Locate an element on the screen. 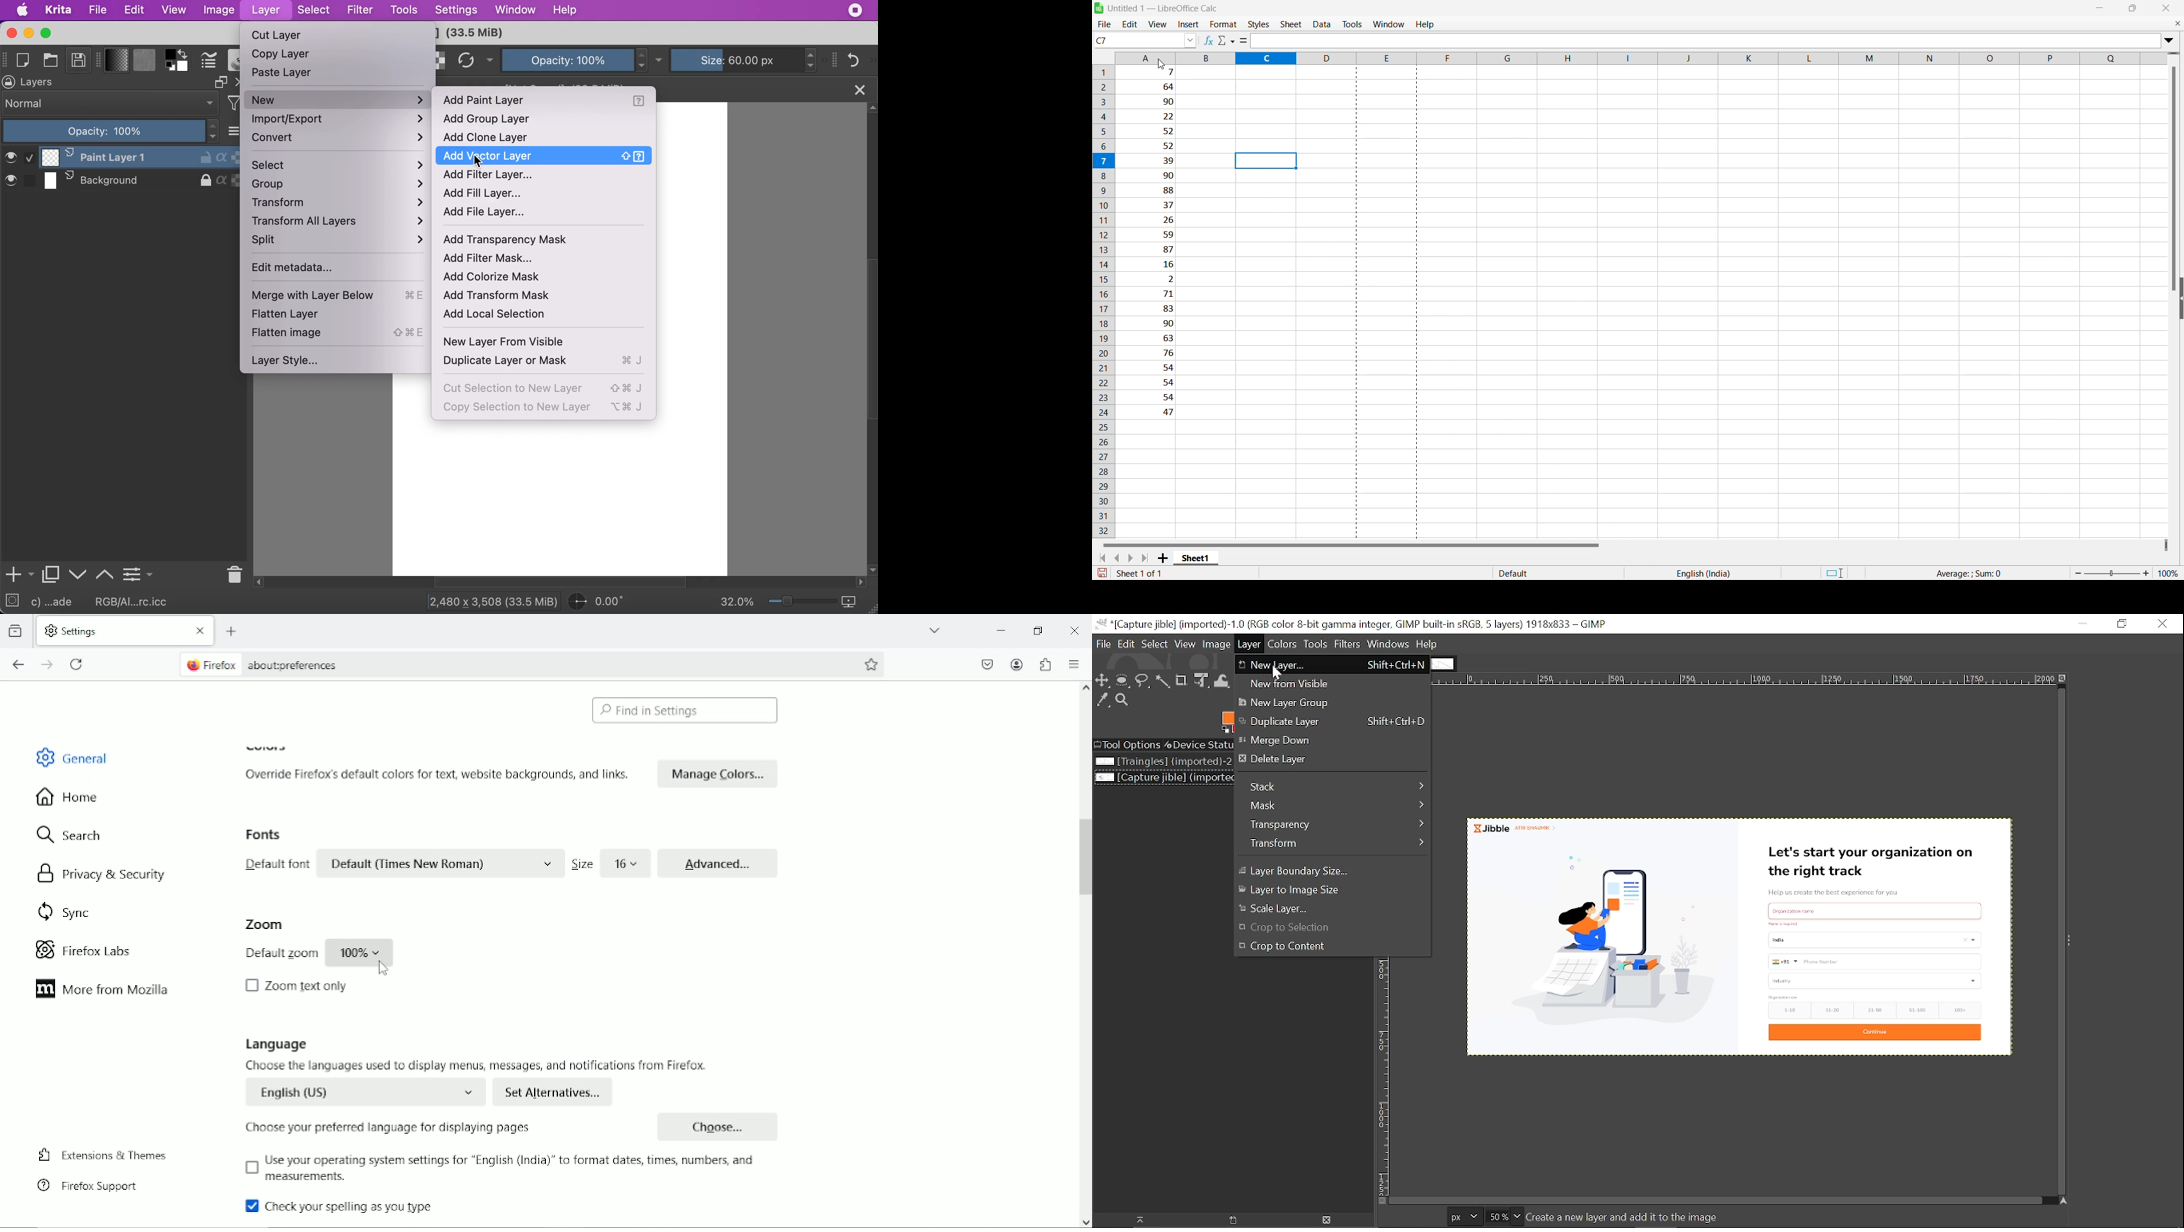 This screenshot has width=2184, height=1232. Zoom is located at coordinates (263, 924).